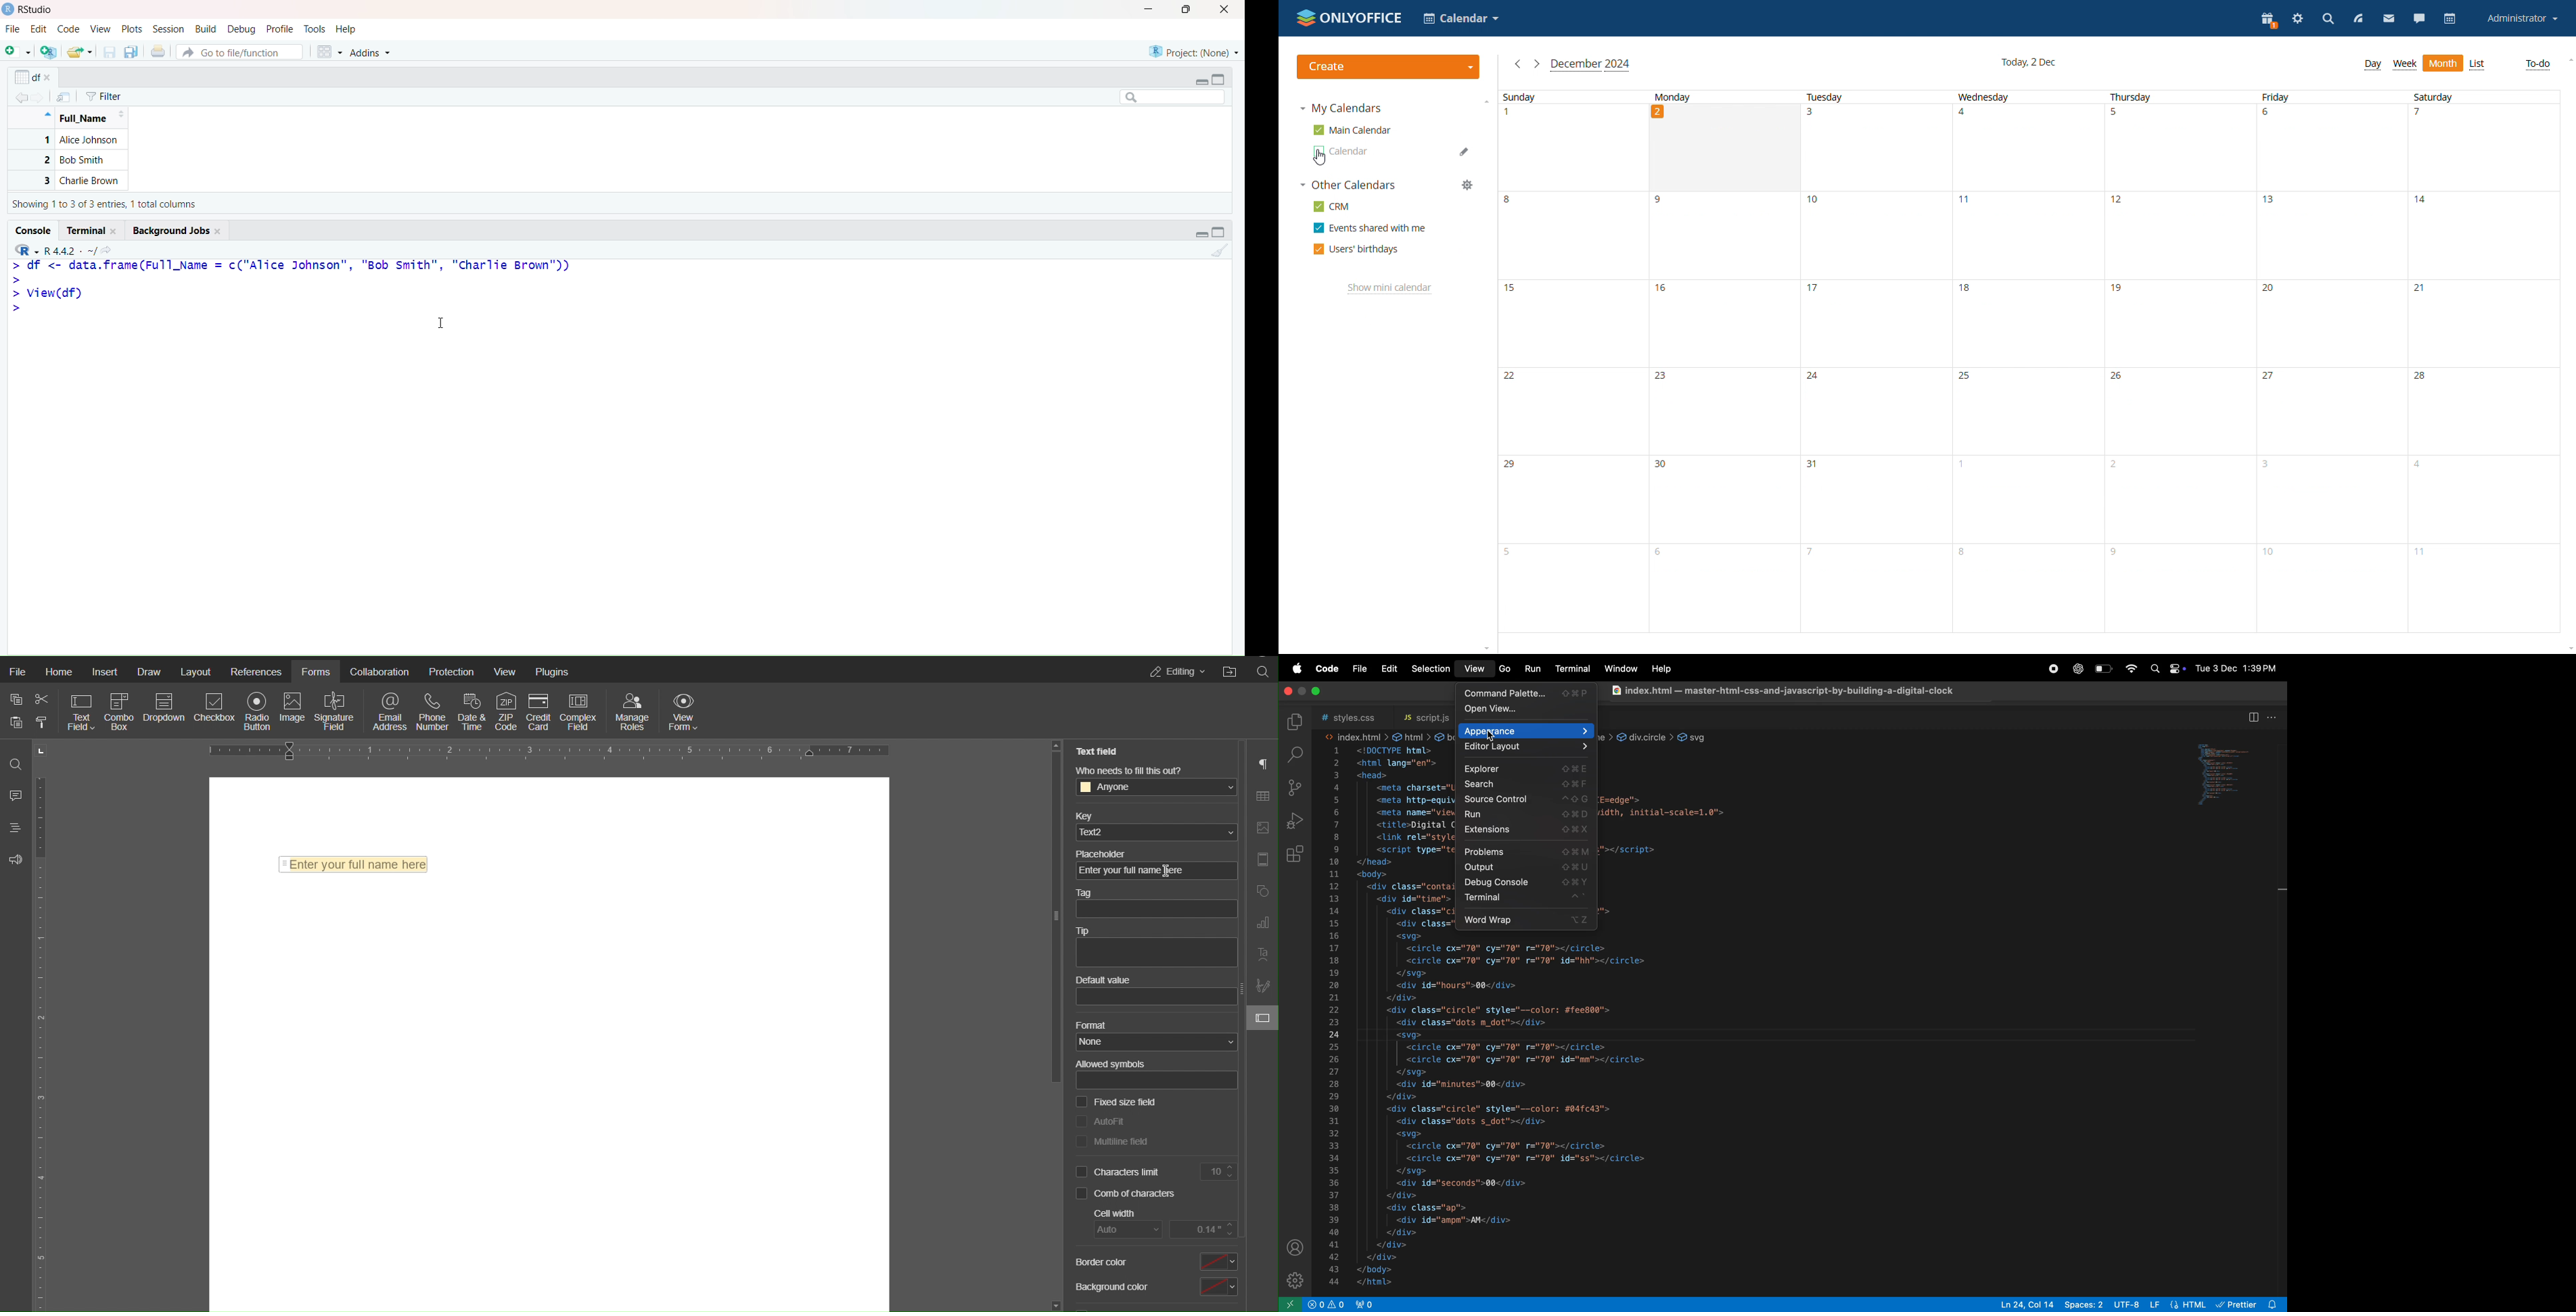 The width and height of the screenshot is (2576, 1316). What do you see at coordinates (35, 229) in the screenshot?
I see `Console` at bounding box center [35, 229].